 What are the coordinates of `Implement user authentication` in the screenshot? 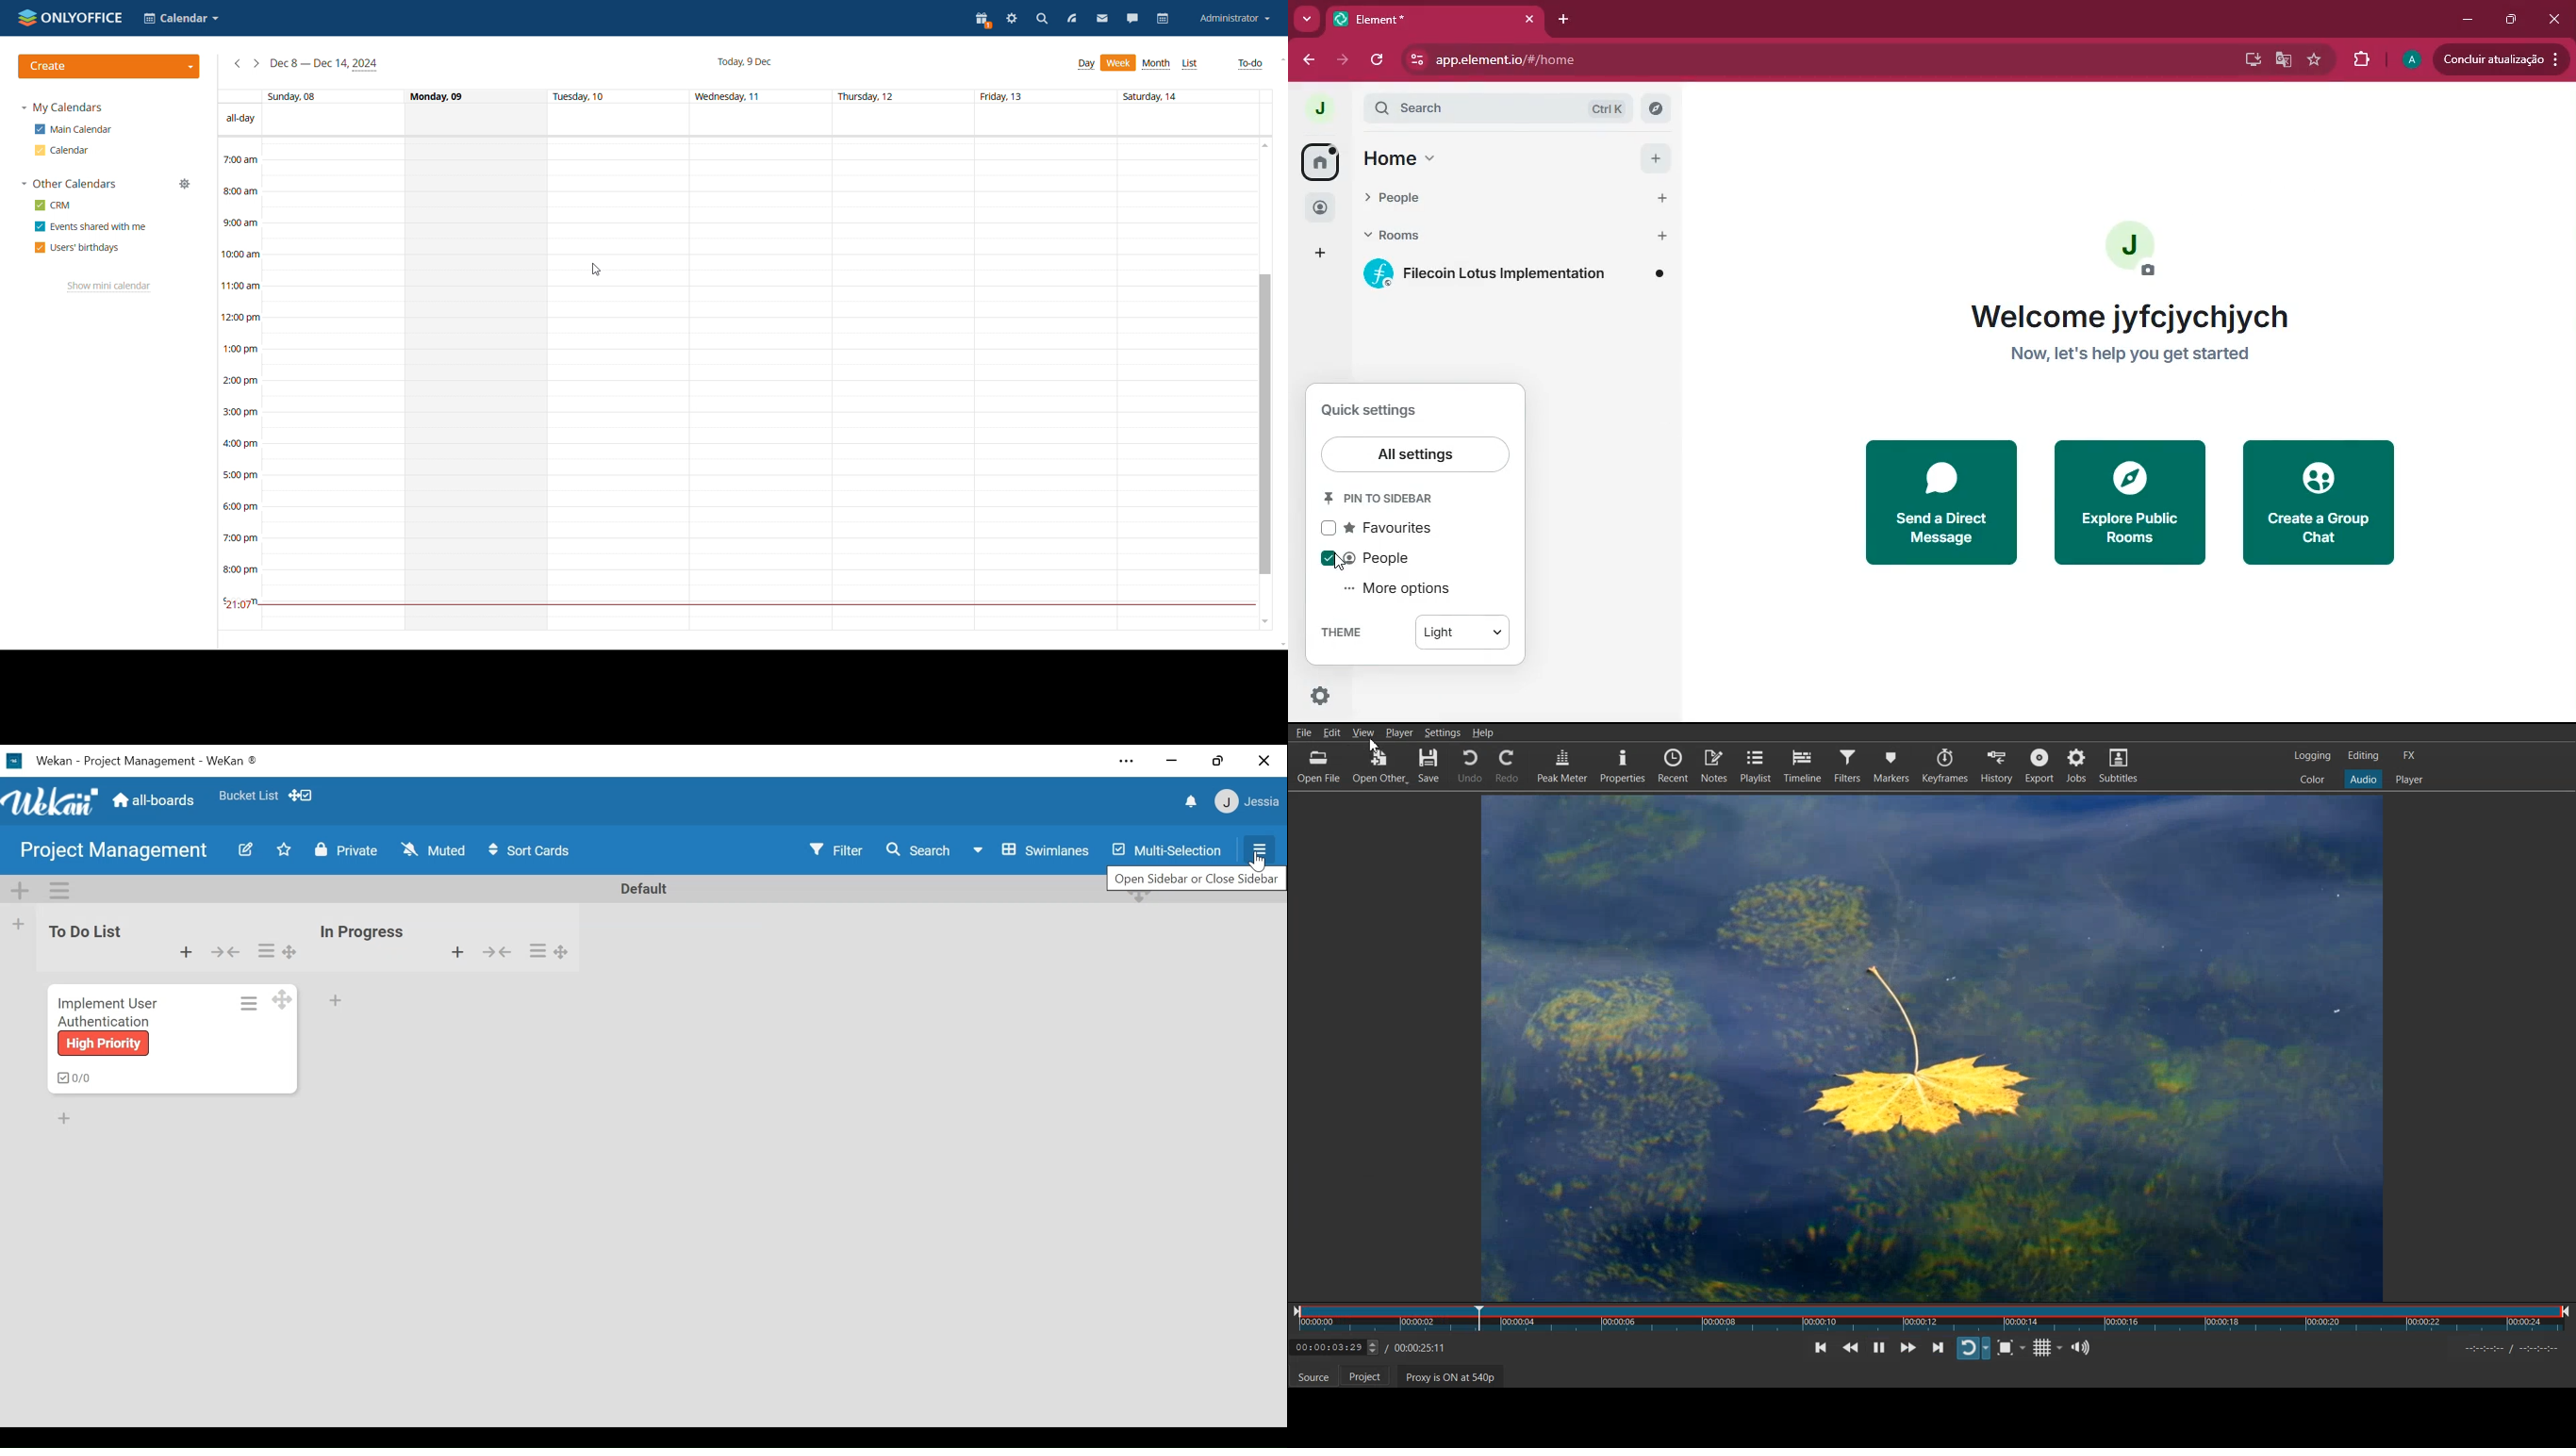 It's located at (107, 1011).